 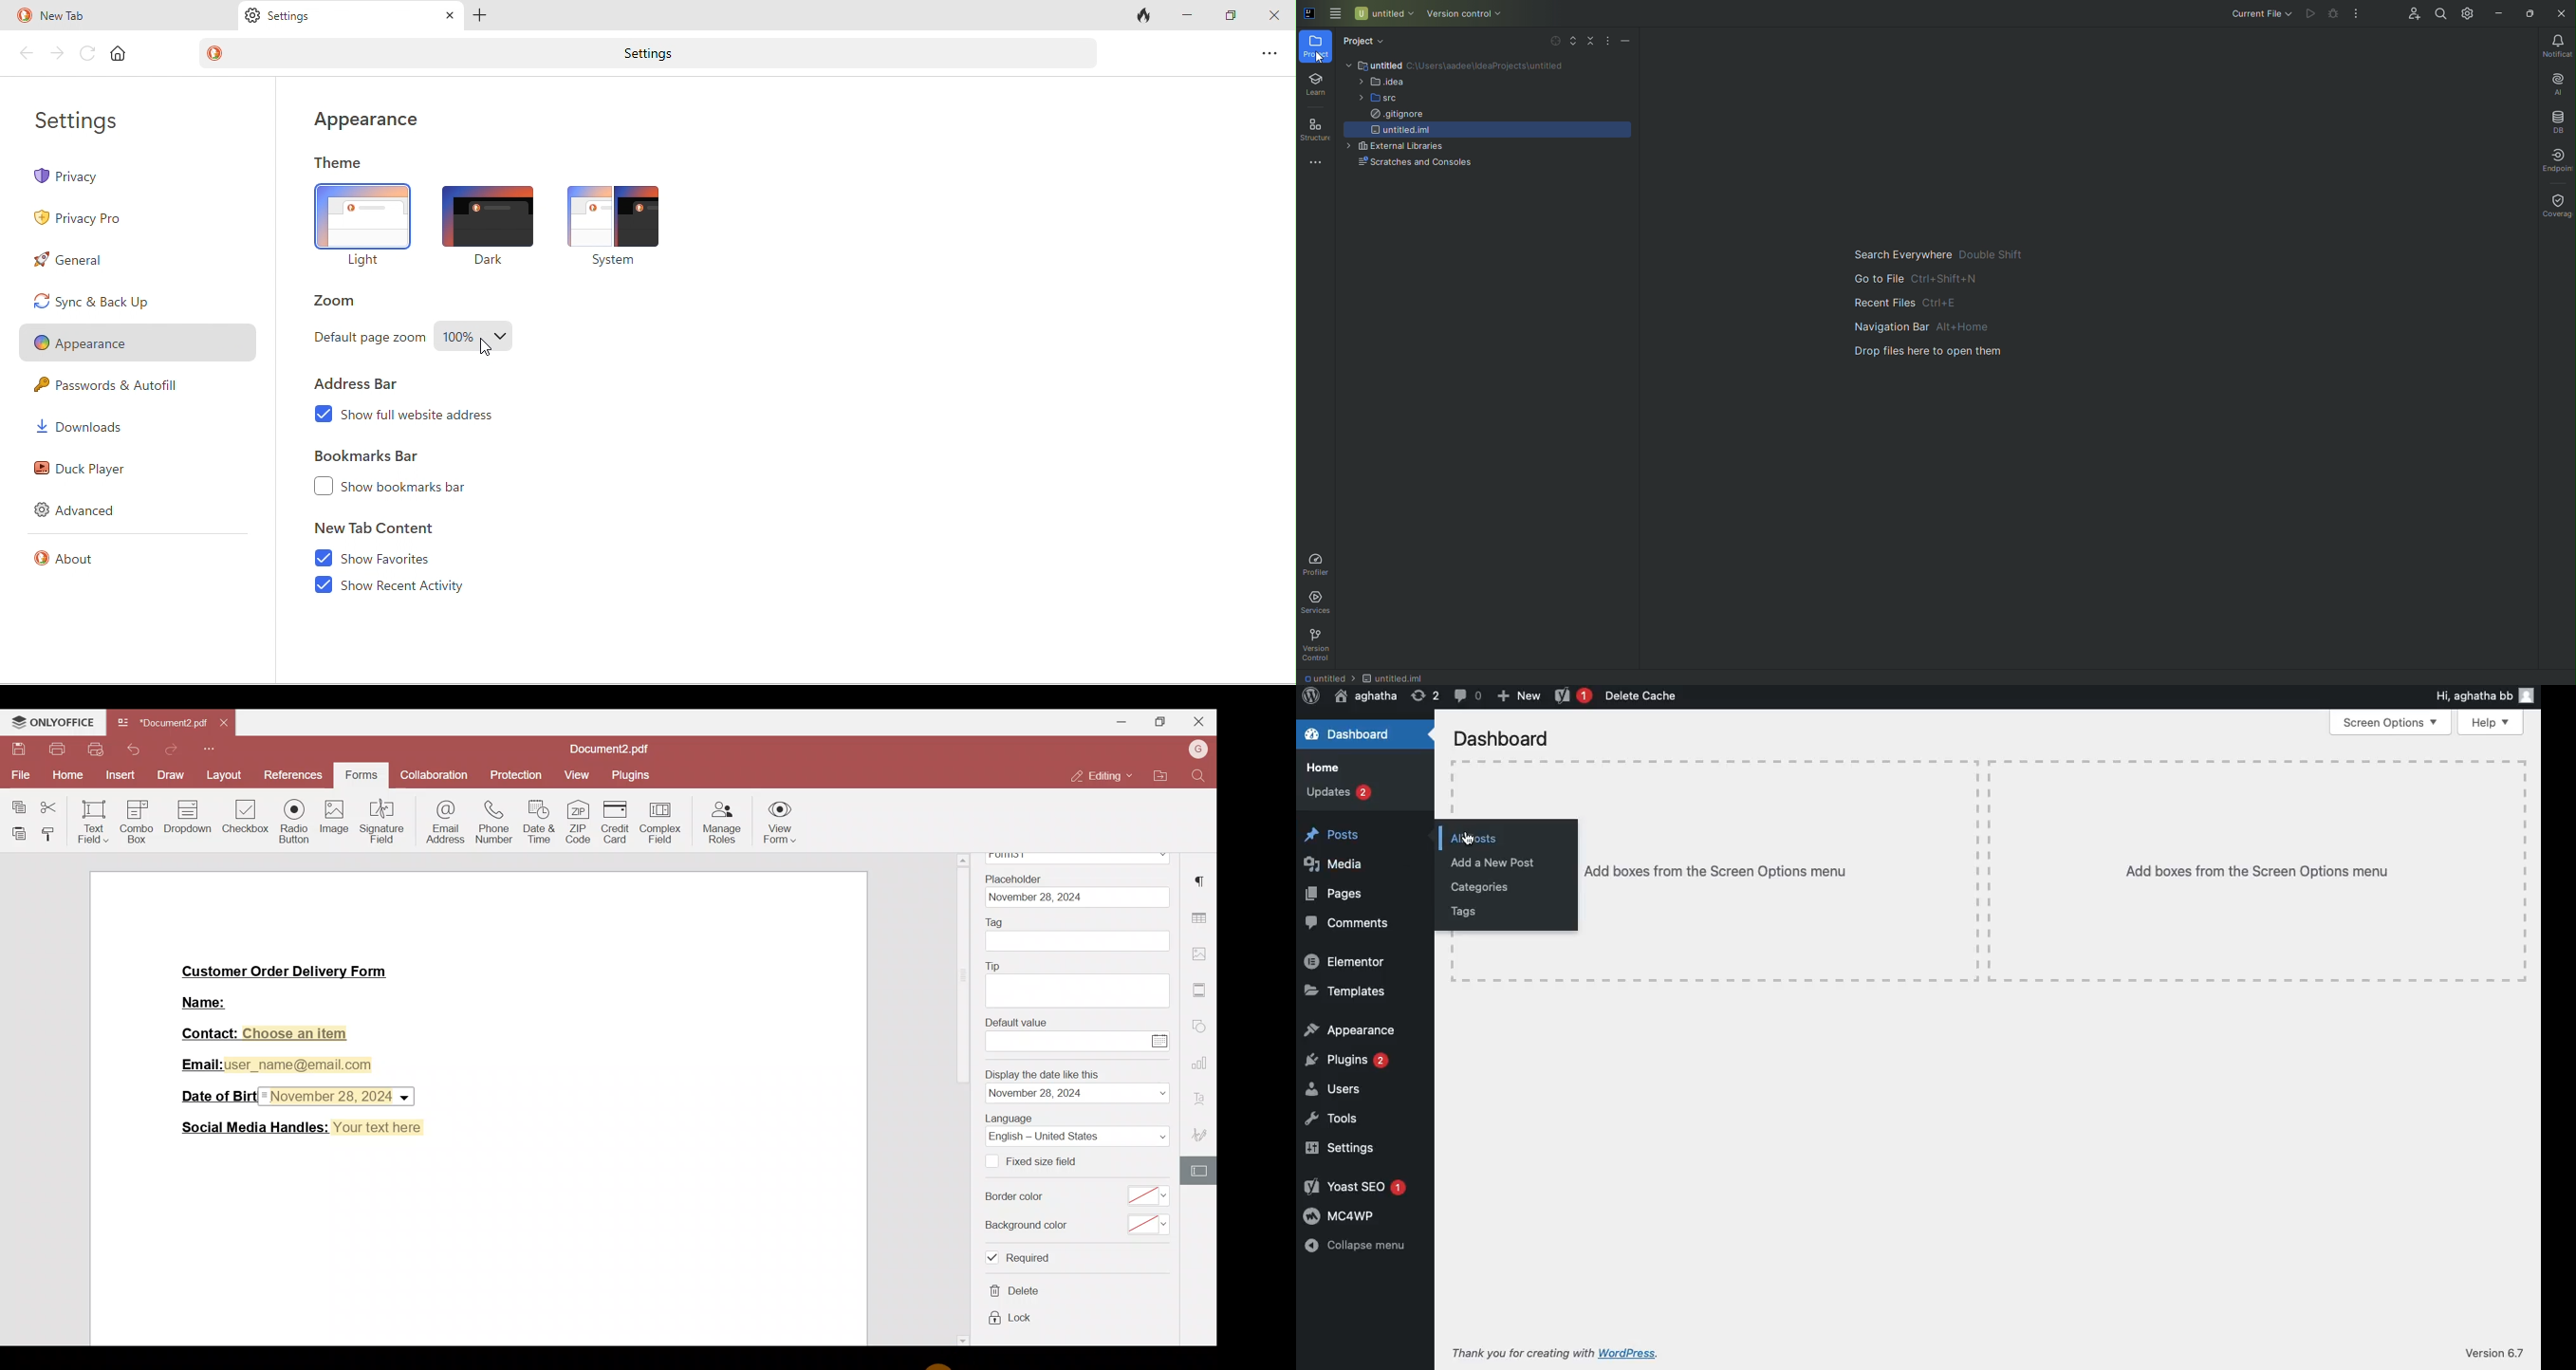 What do you see at coordinates (1549, 42) in the screenshot?
I see `Select` at bounding box center [1549, 42].